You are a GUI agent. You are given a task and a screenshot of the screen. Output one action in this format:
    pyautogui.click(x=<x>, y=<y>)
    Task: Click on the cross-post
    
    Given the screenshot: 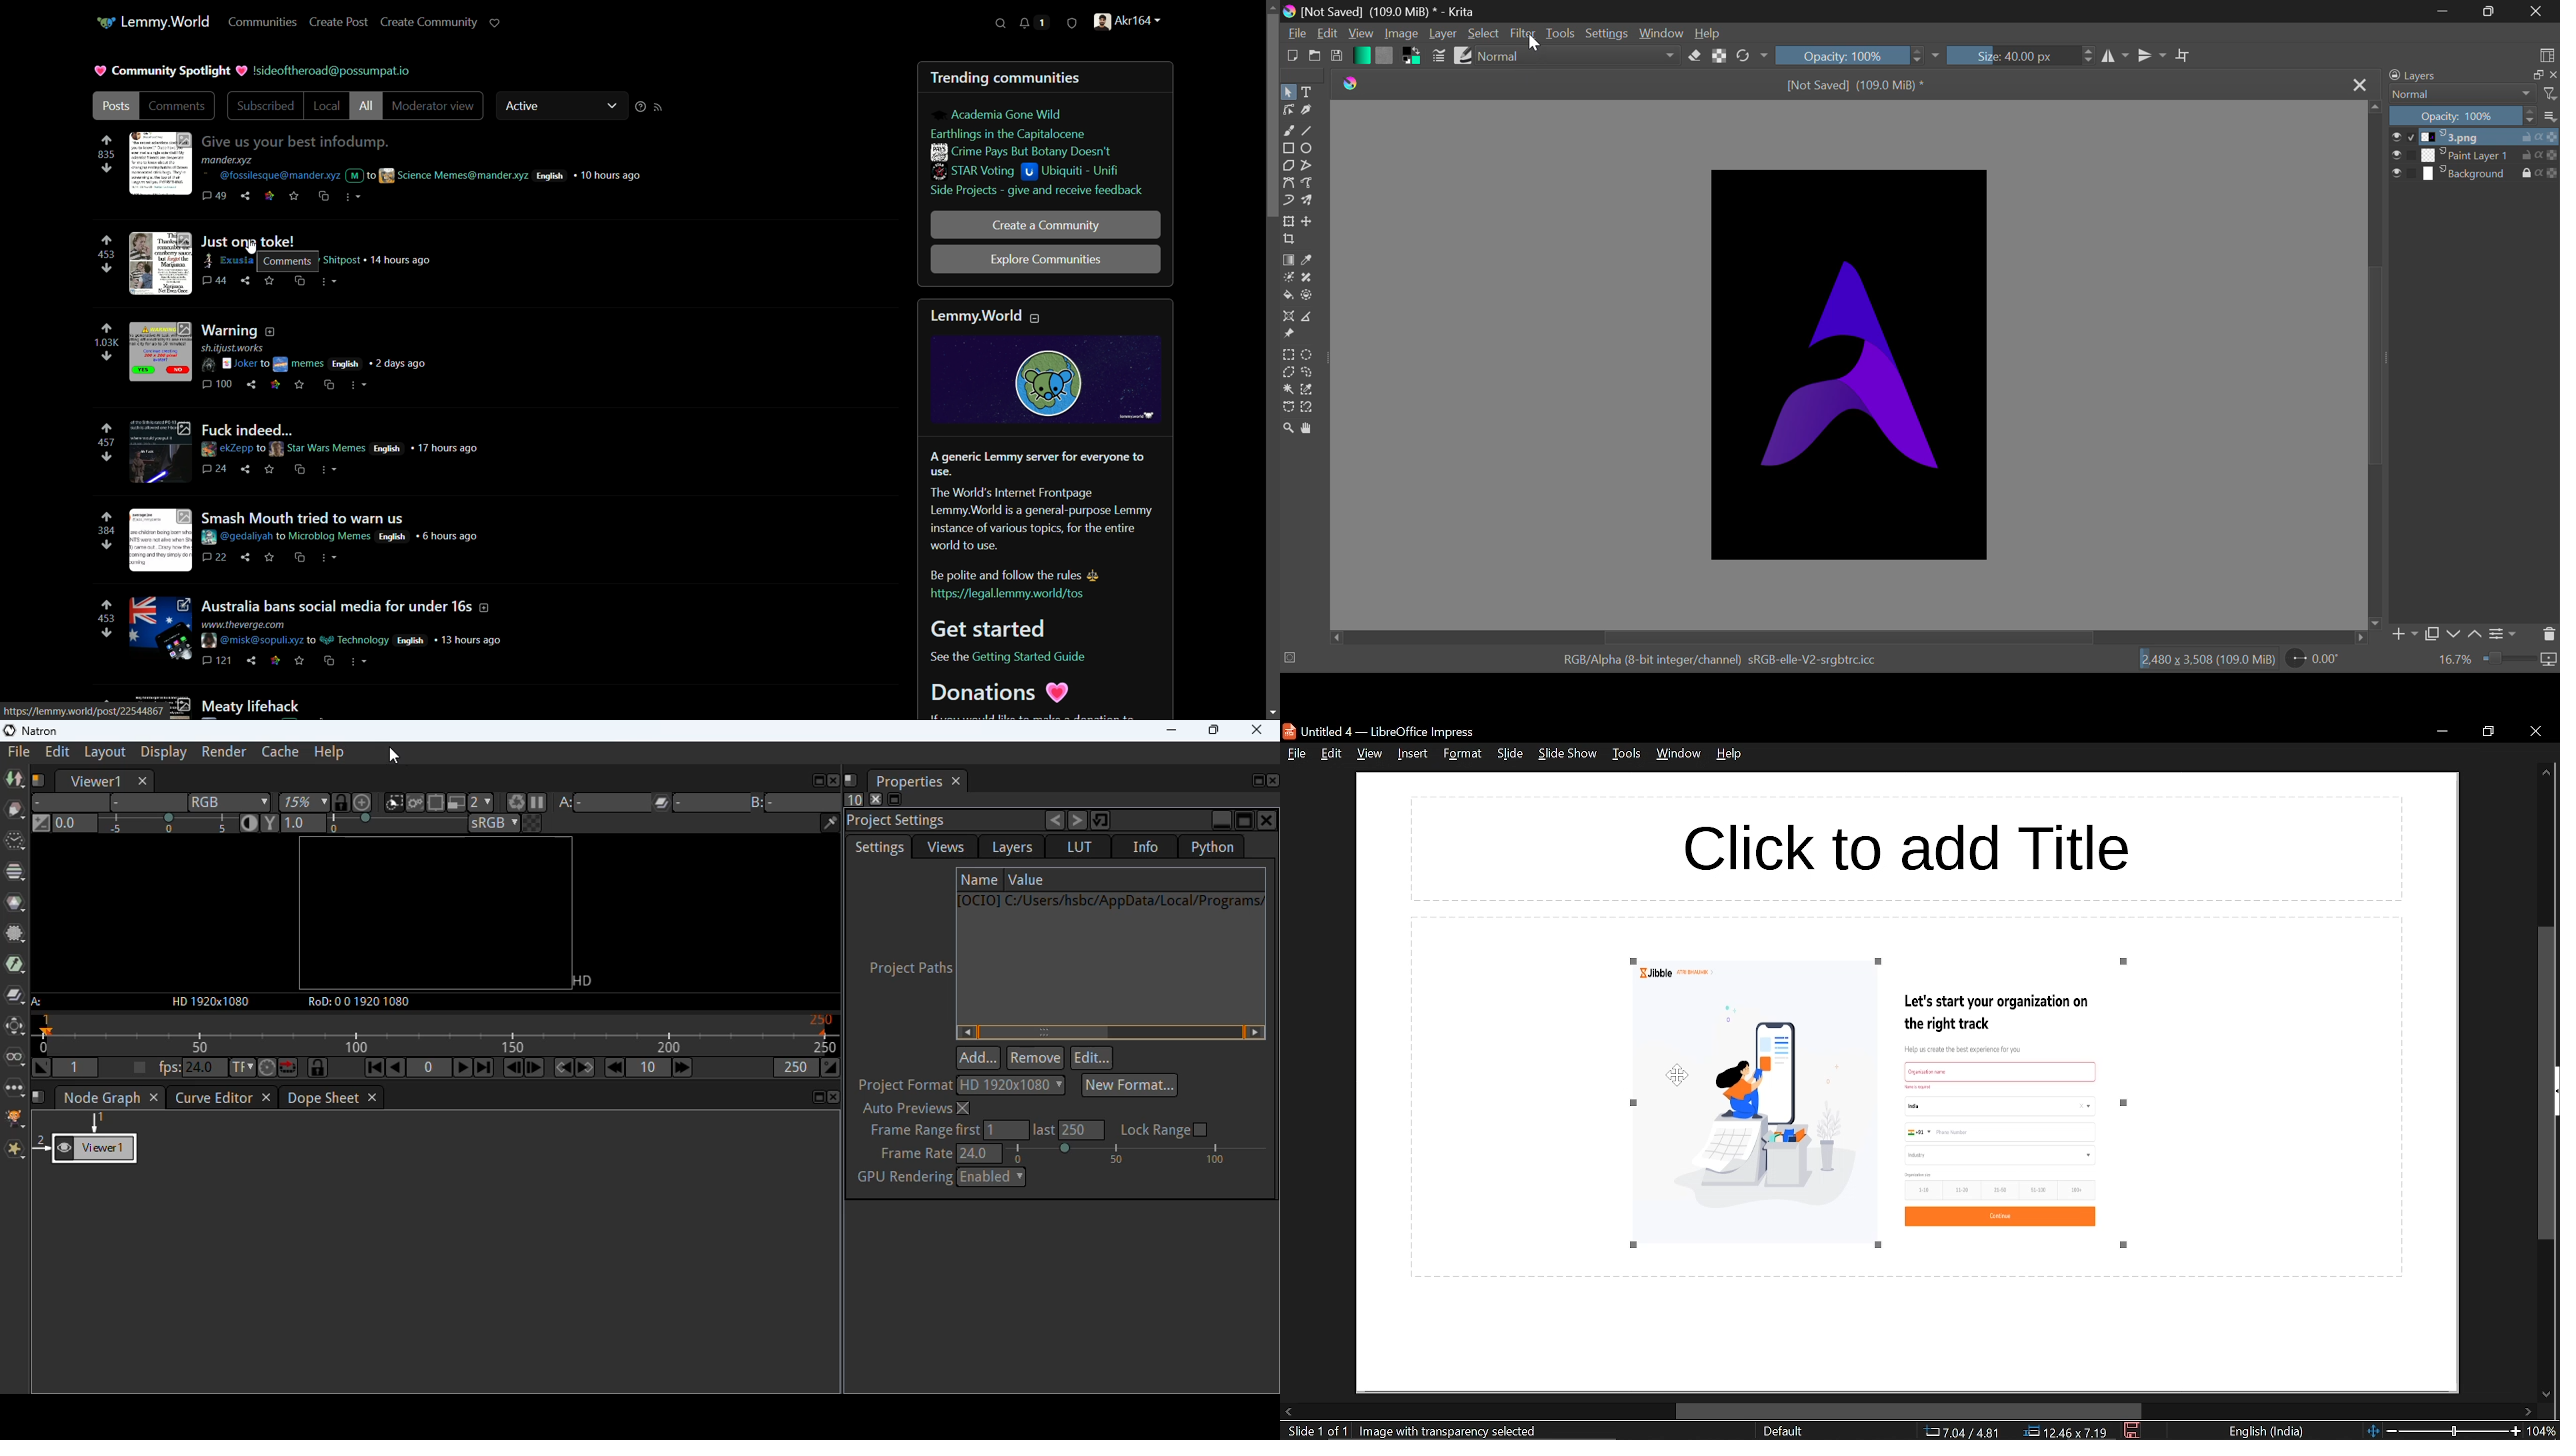 What is the action you would take?
    pyautogui.click(x=323, y=197)
    